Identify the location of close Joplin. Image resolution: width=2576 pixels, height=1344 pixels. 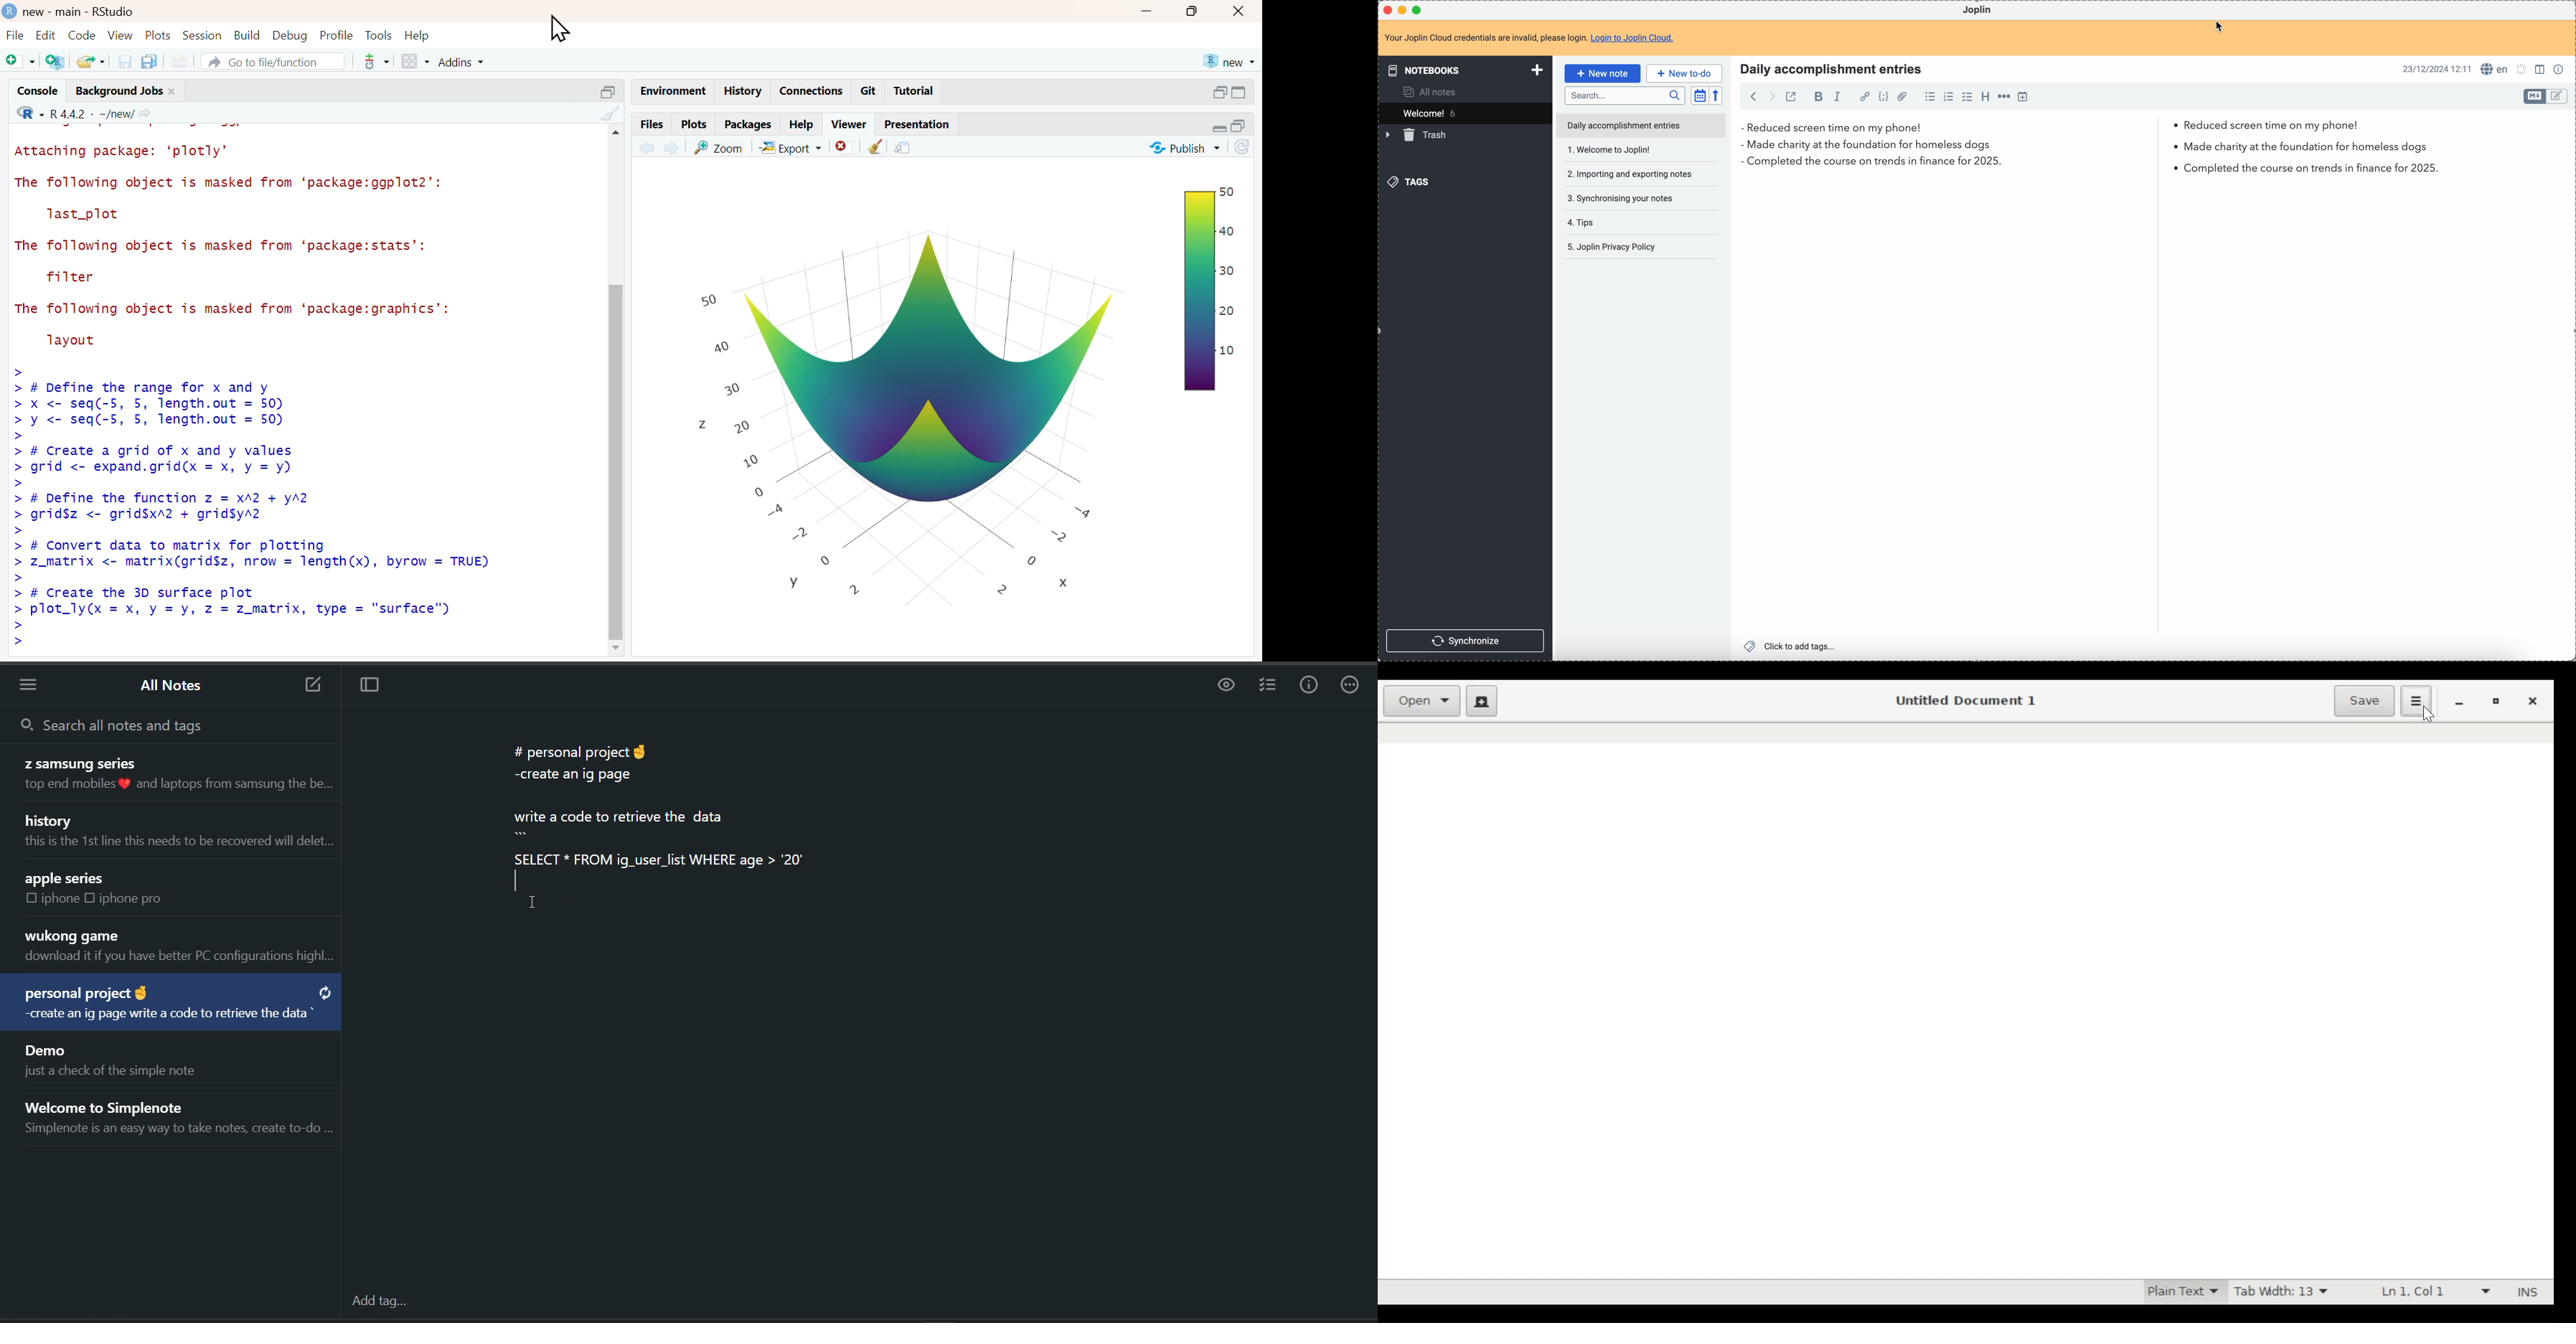
(1389, 10).